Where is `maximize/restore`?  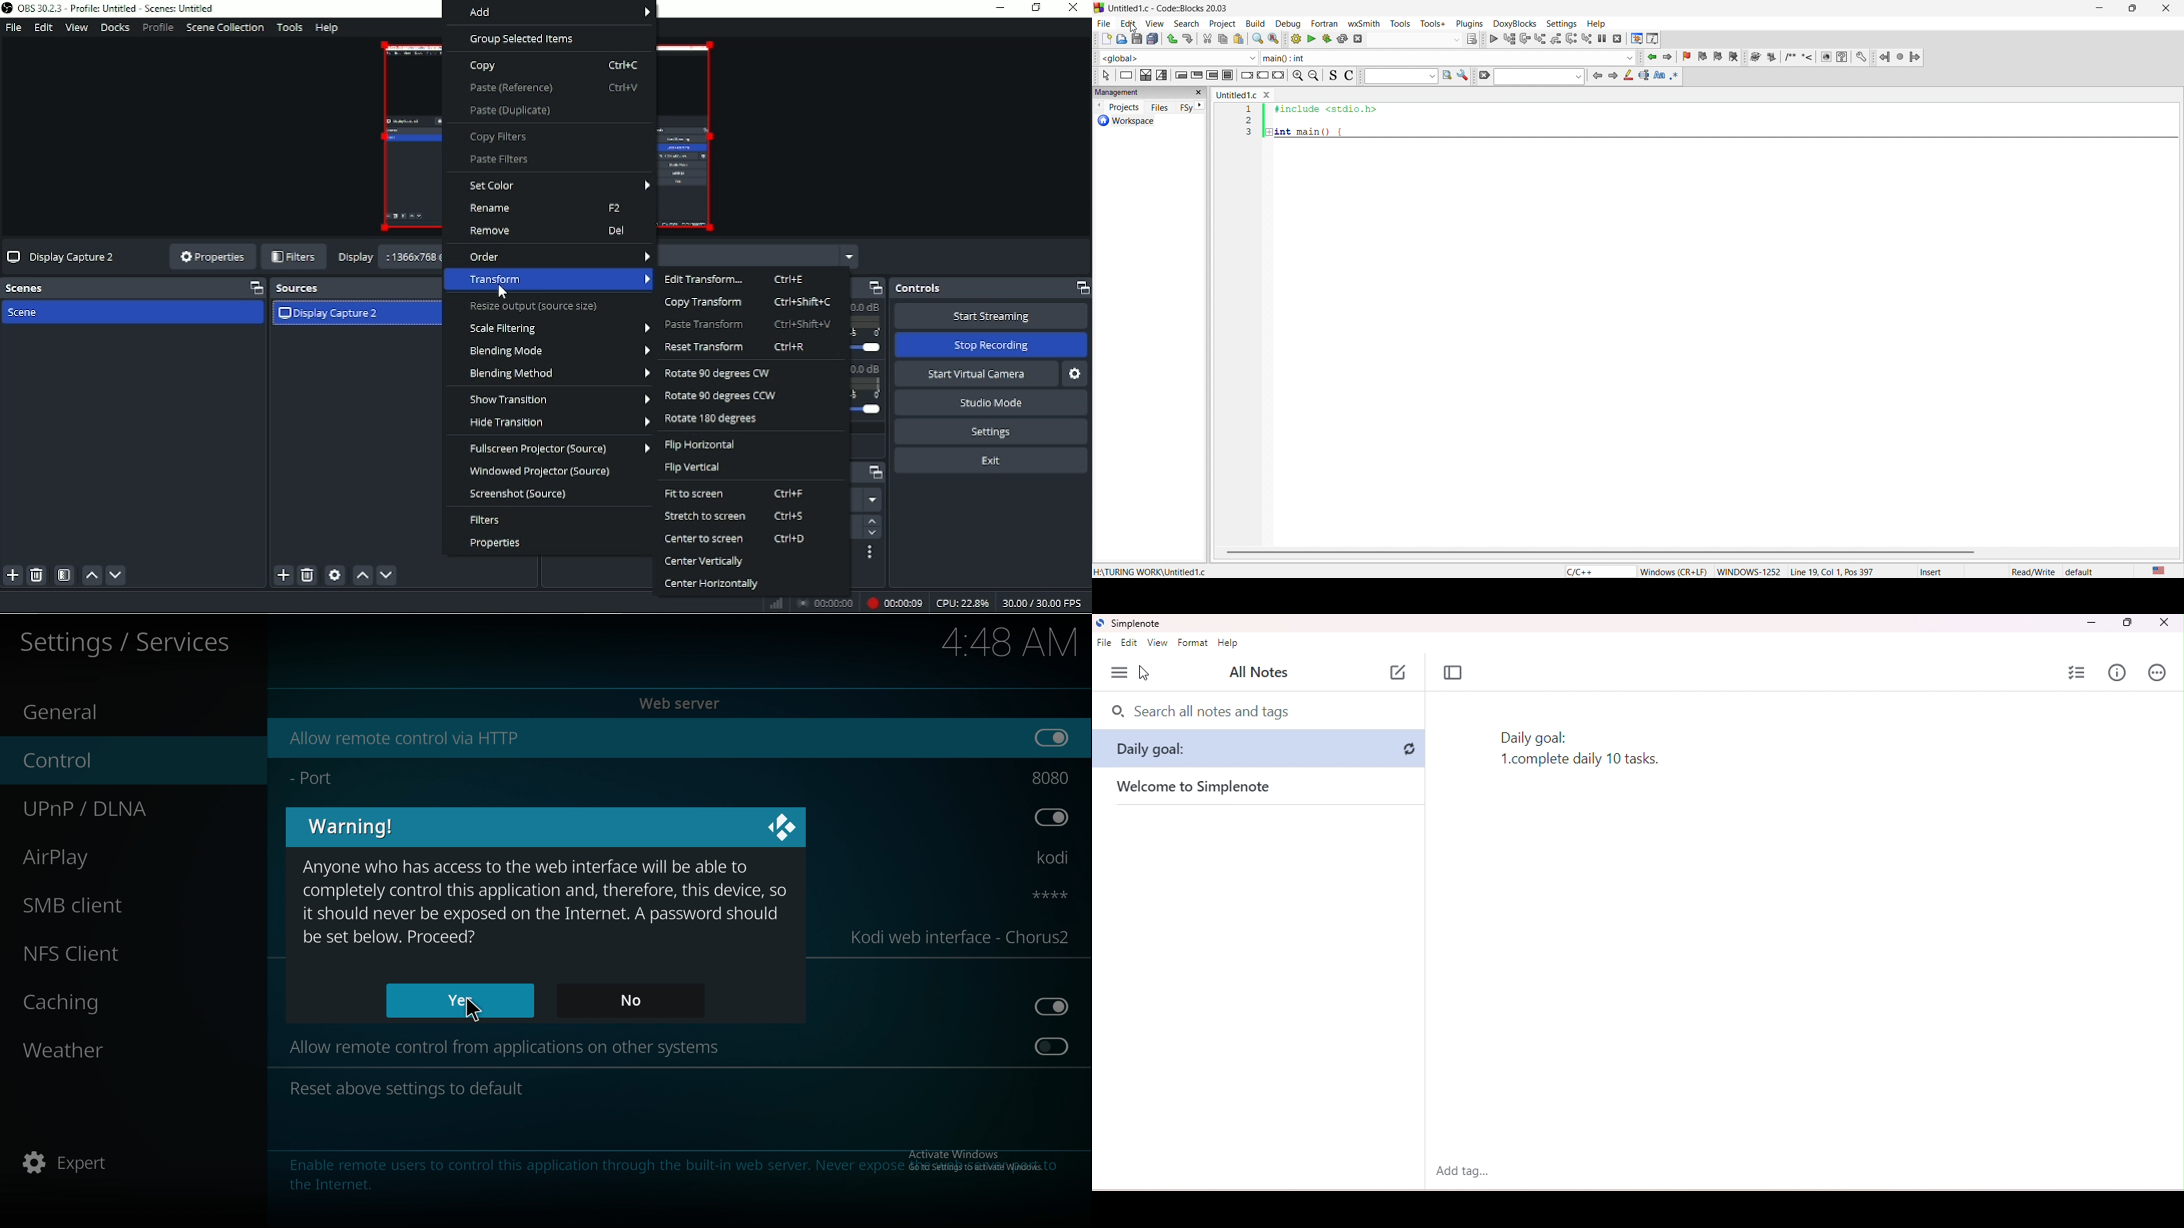 maximize/restore is located at coordinates (2129, 9).